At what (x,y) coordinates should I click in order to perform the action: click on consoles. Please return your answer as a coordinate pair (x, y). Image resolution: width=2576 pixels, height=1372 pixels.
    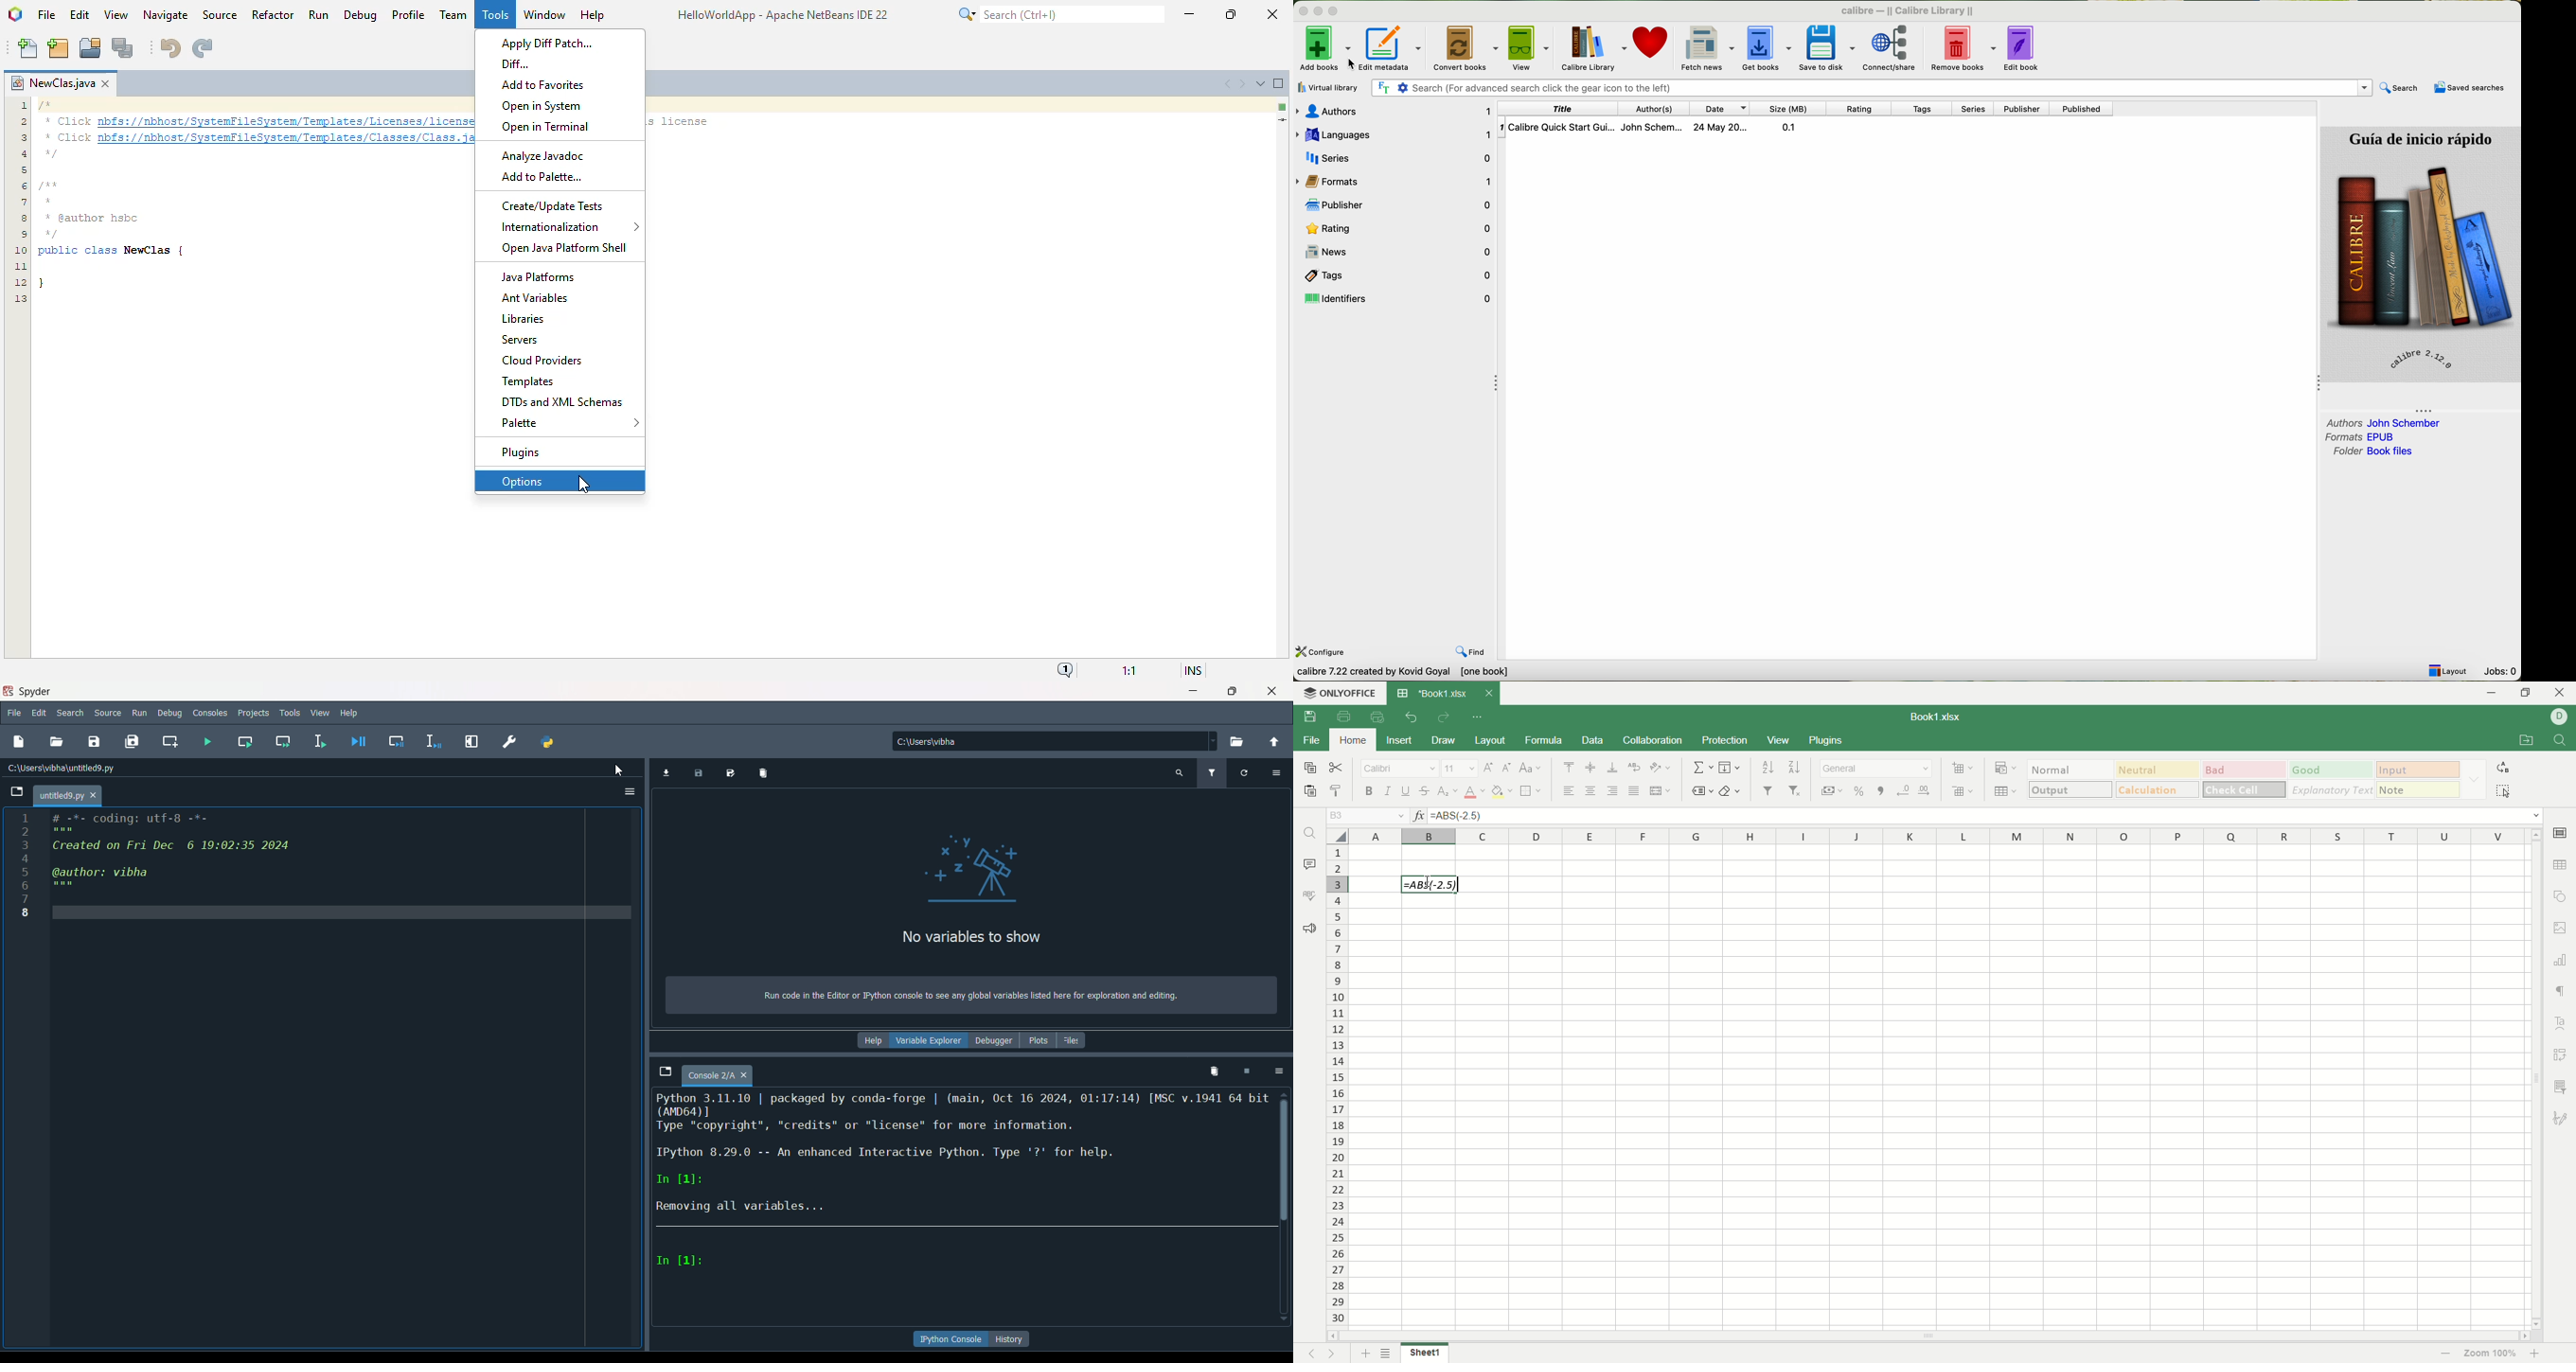
    Looking at the image, I should click on (211, 712).